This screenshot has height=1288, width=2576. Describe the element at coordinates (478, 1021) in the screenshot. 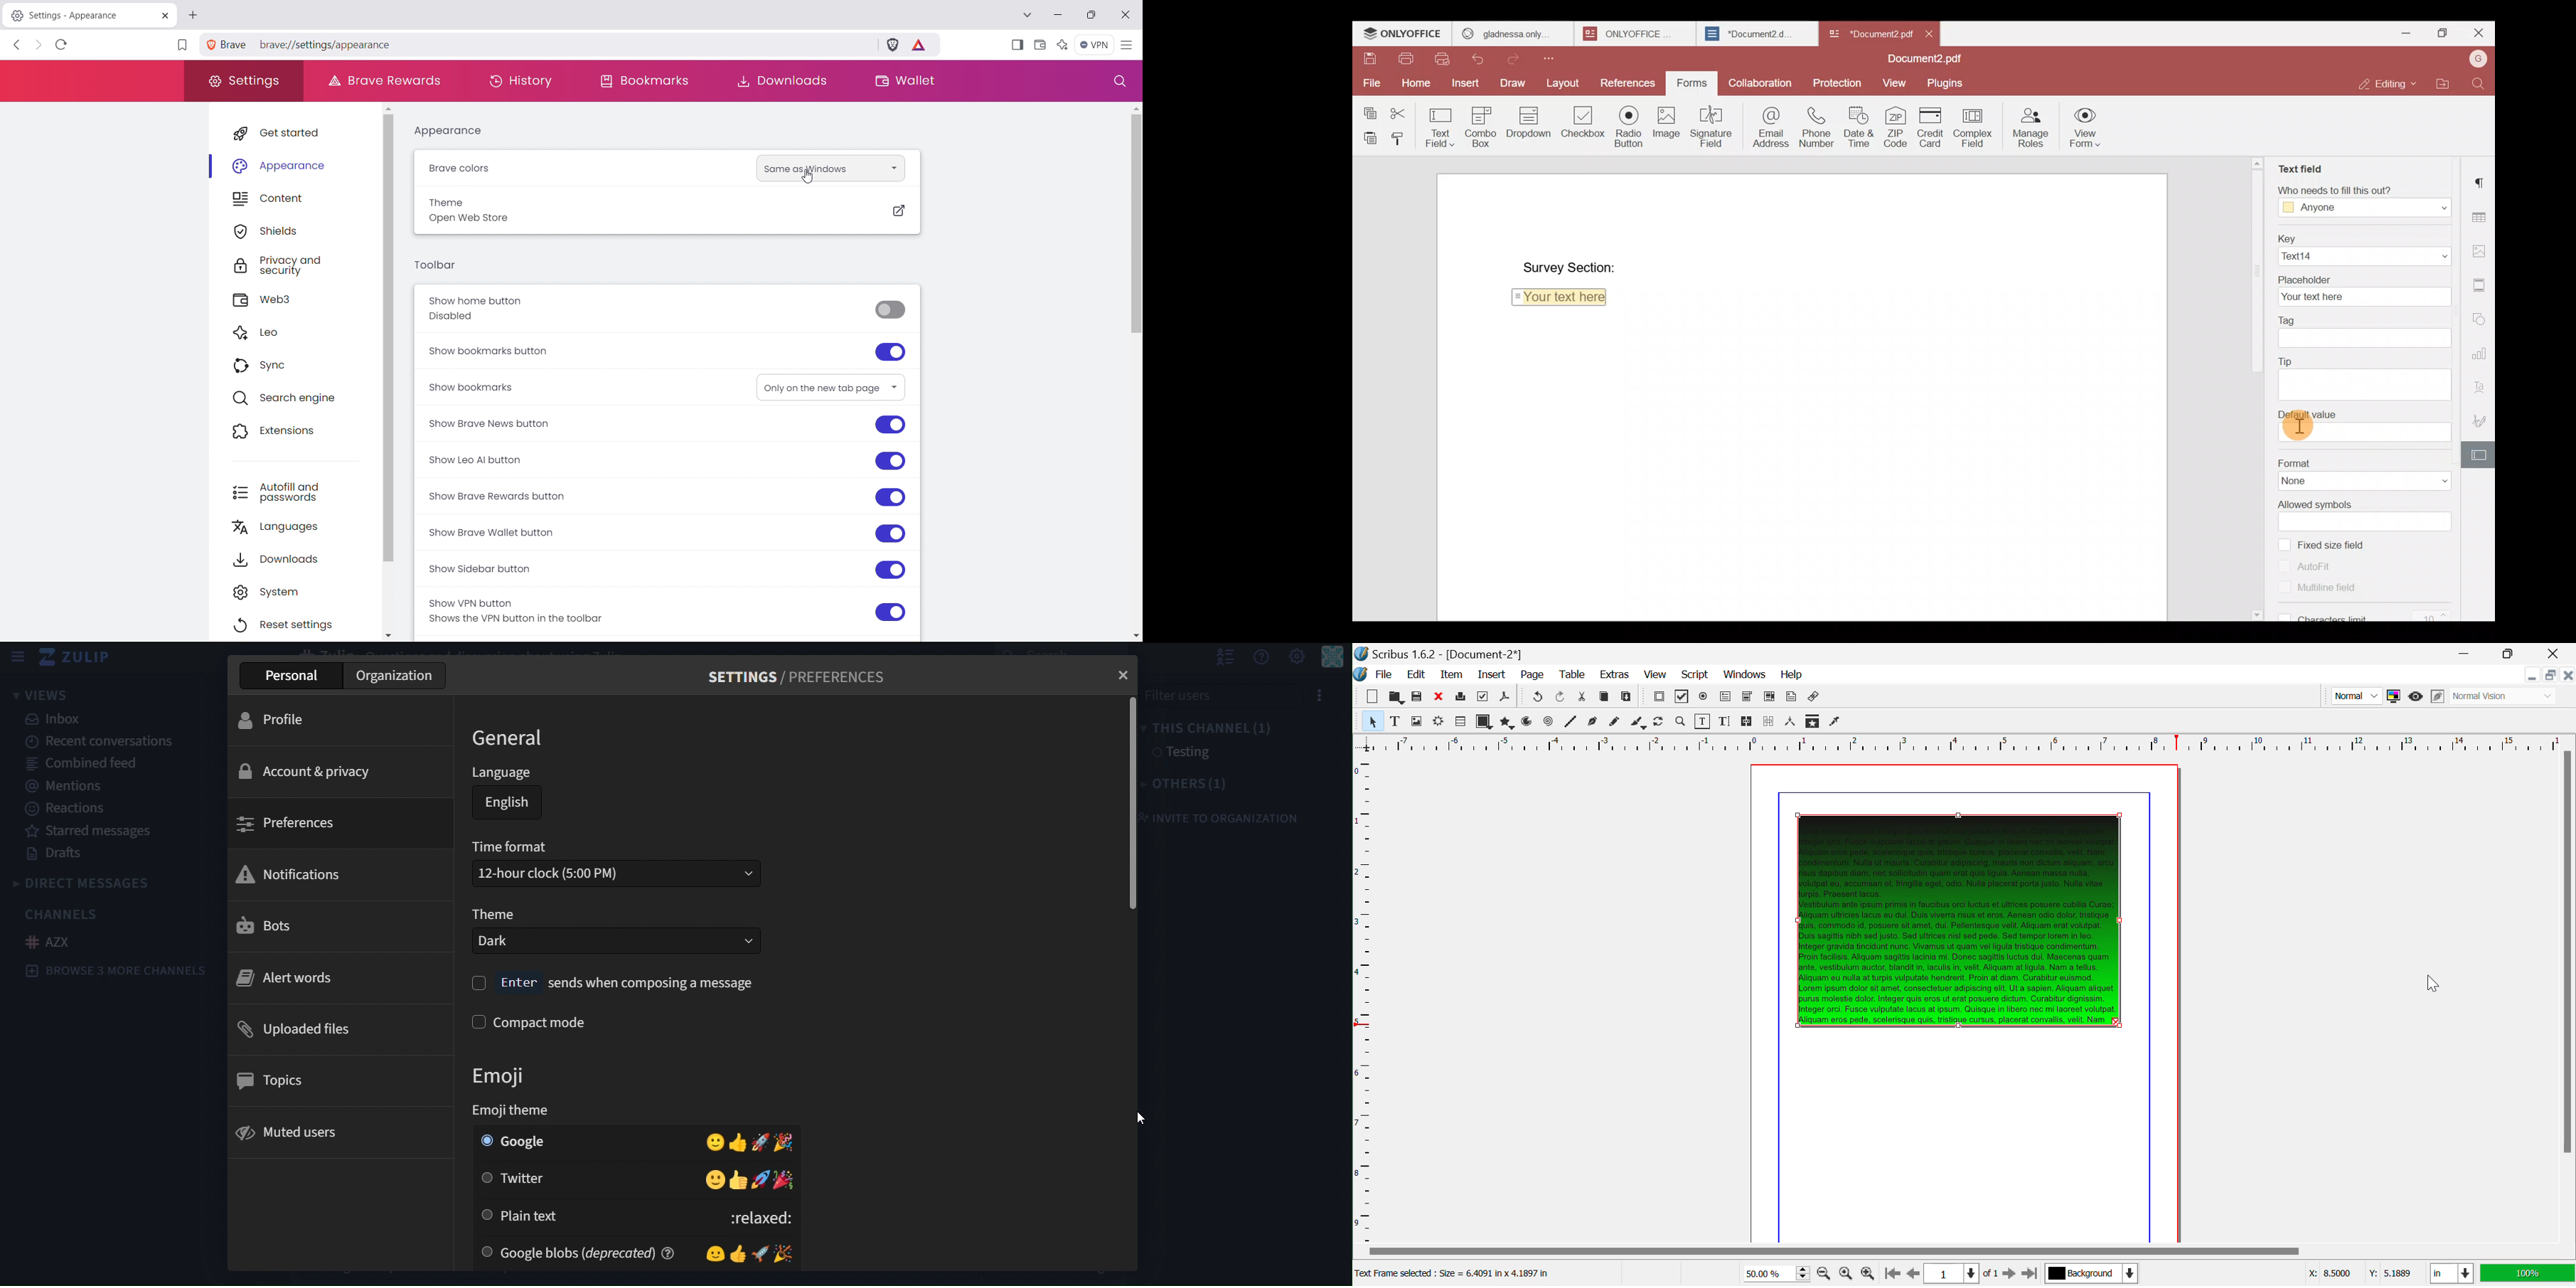

I see `check box` at that location.